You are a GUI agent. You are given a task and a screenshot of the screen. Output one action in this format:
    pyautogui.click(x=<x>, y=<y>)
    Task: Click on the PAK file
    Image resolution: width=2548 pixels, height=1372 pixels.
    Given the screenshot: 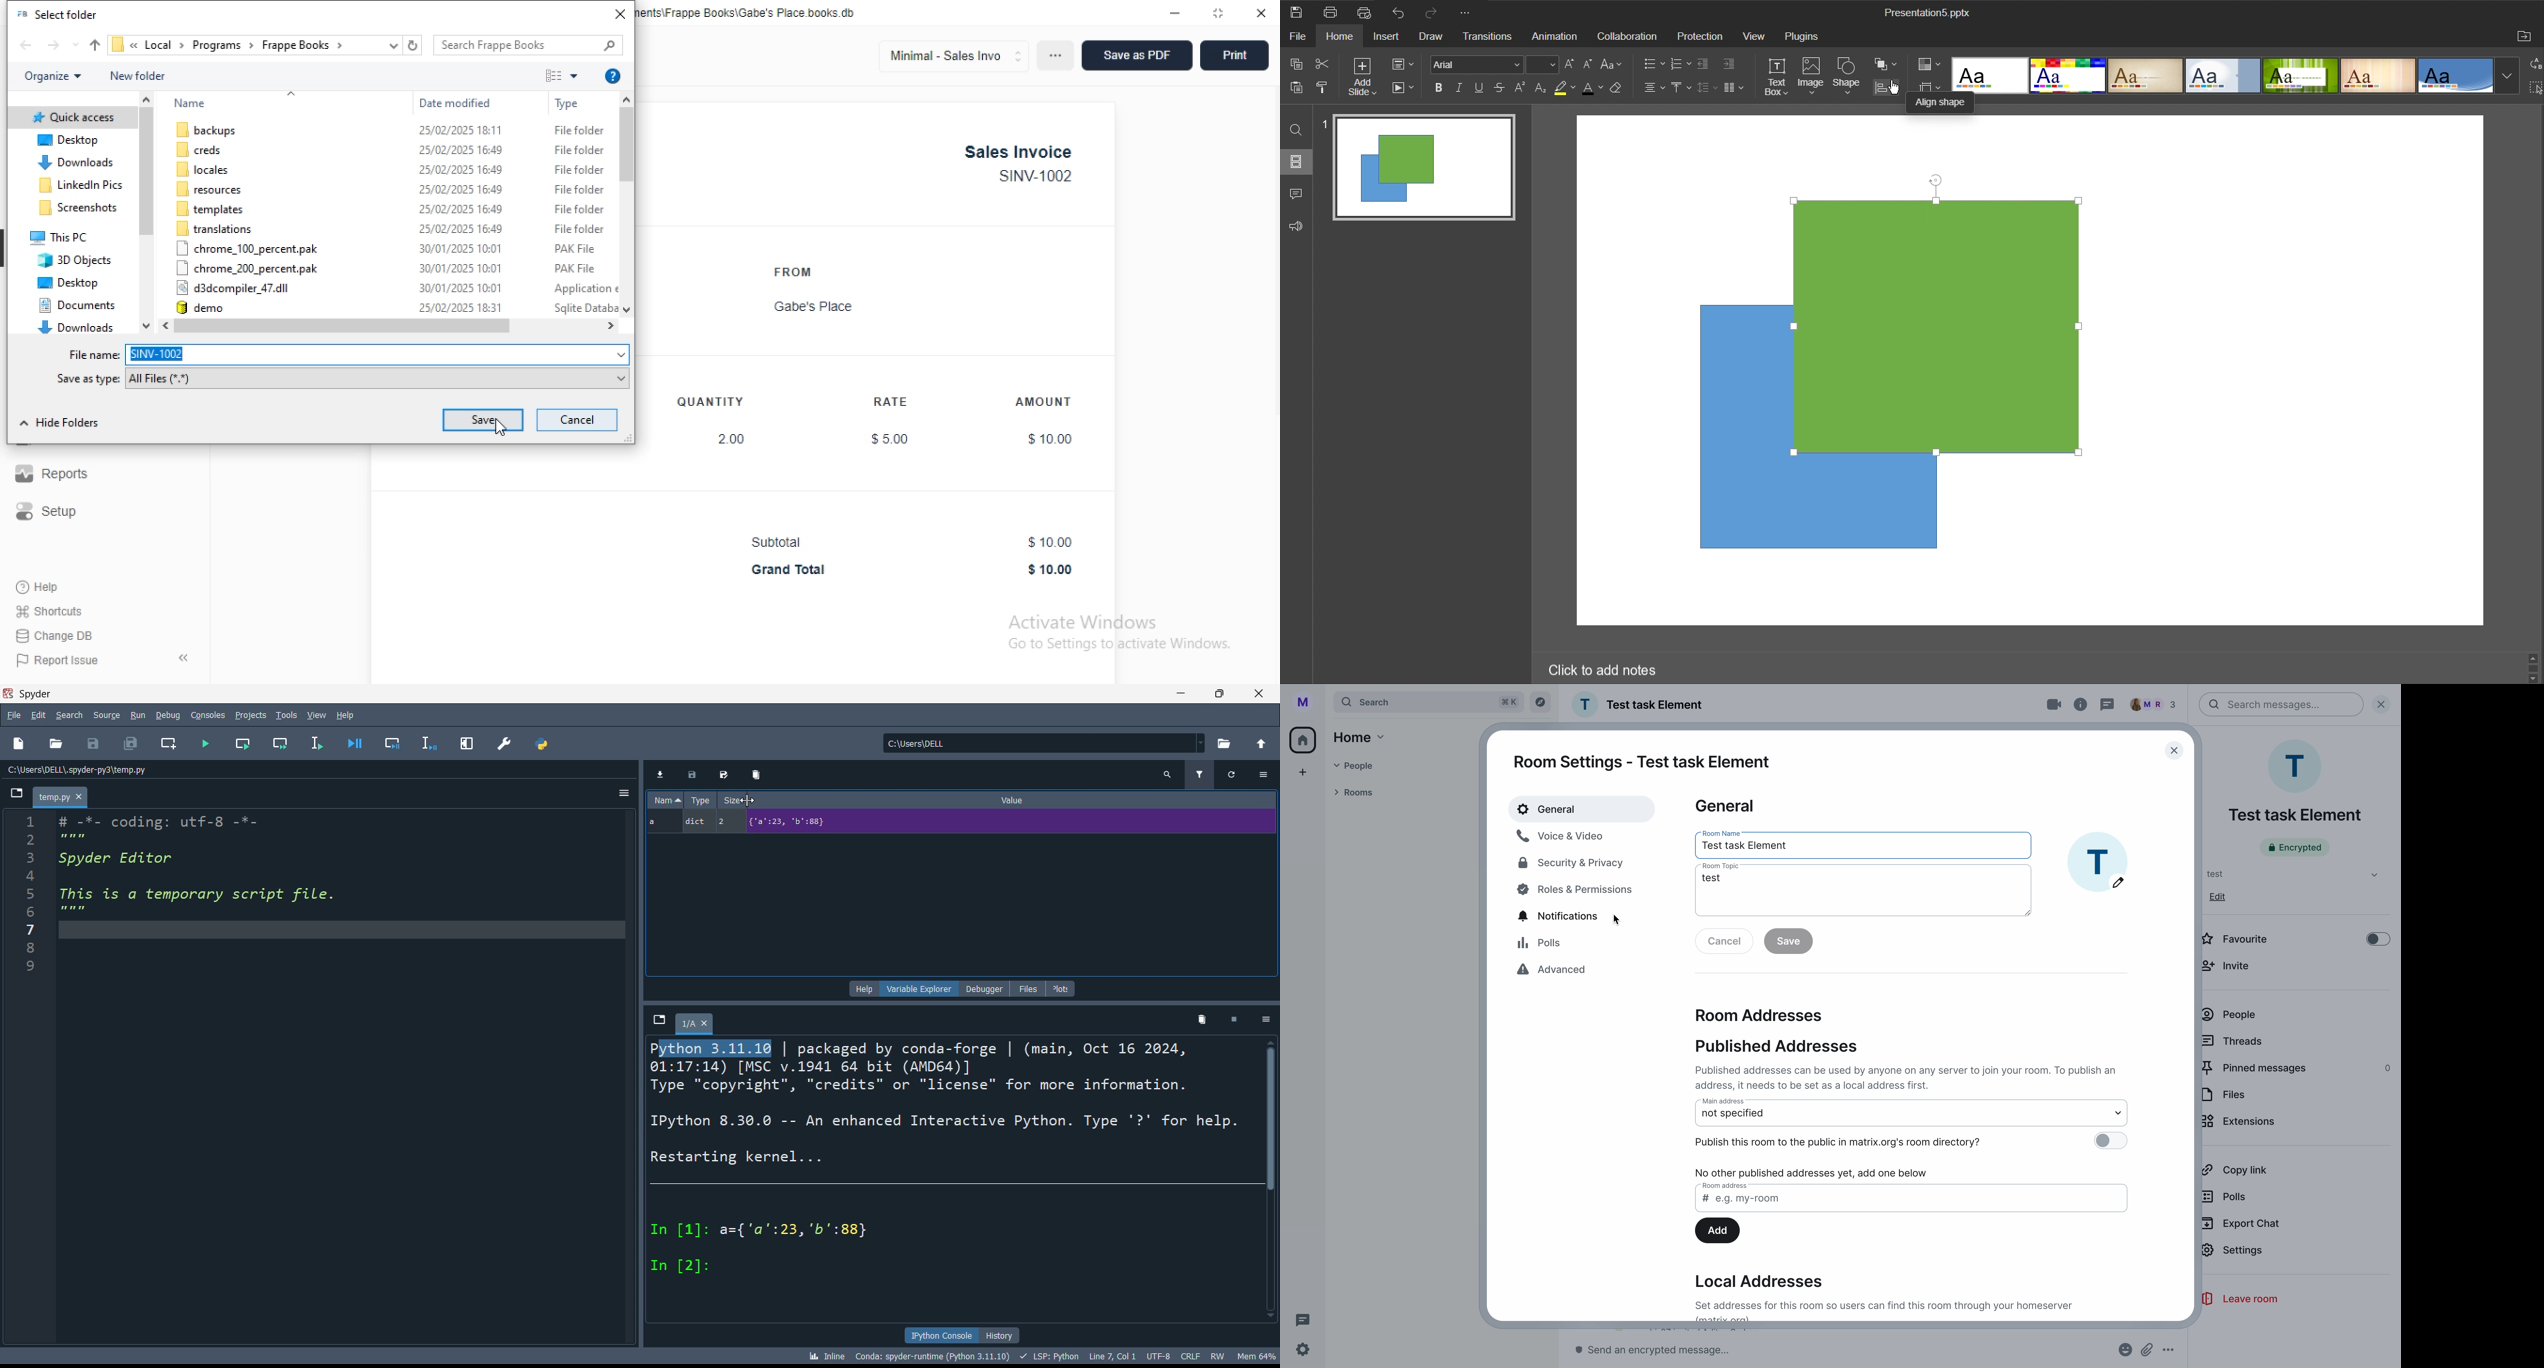 What is the action you would take?
    pyautogui.click(x=575, y=268)
    